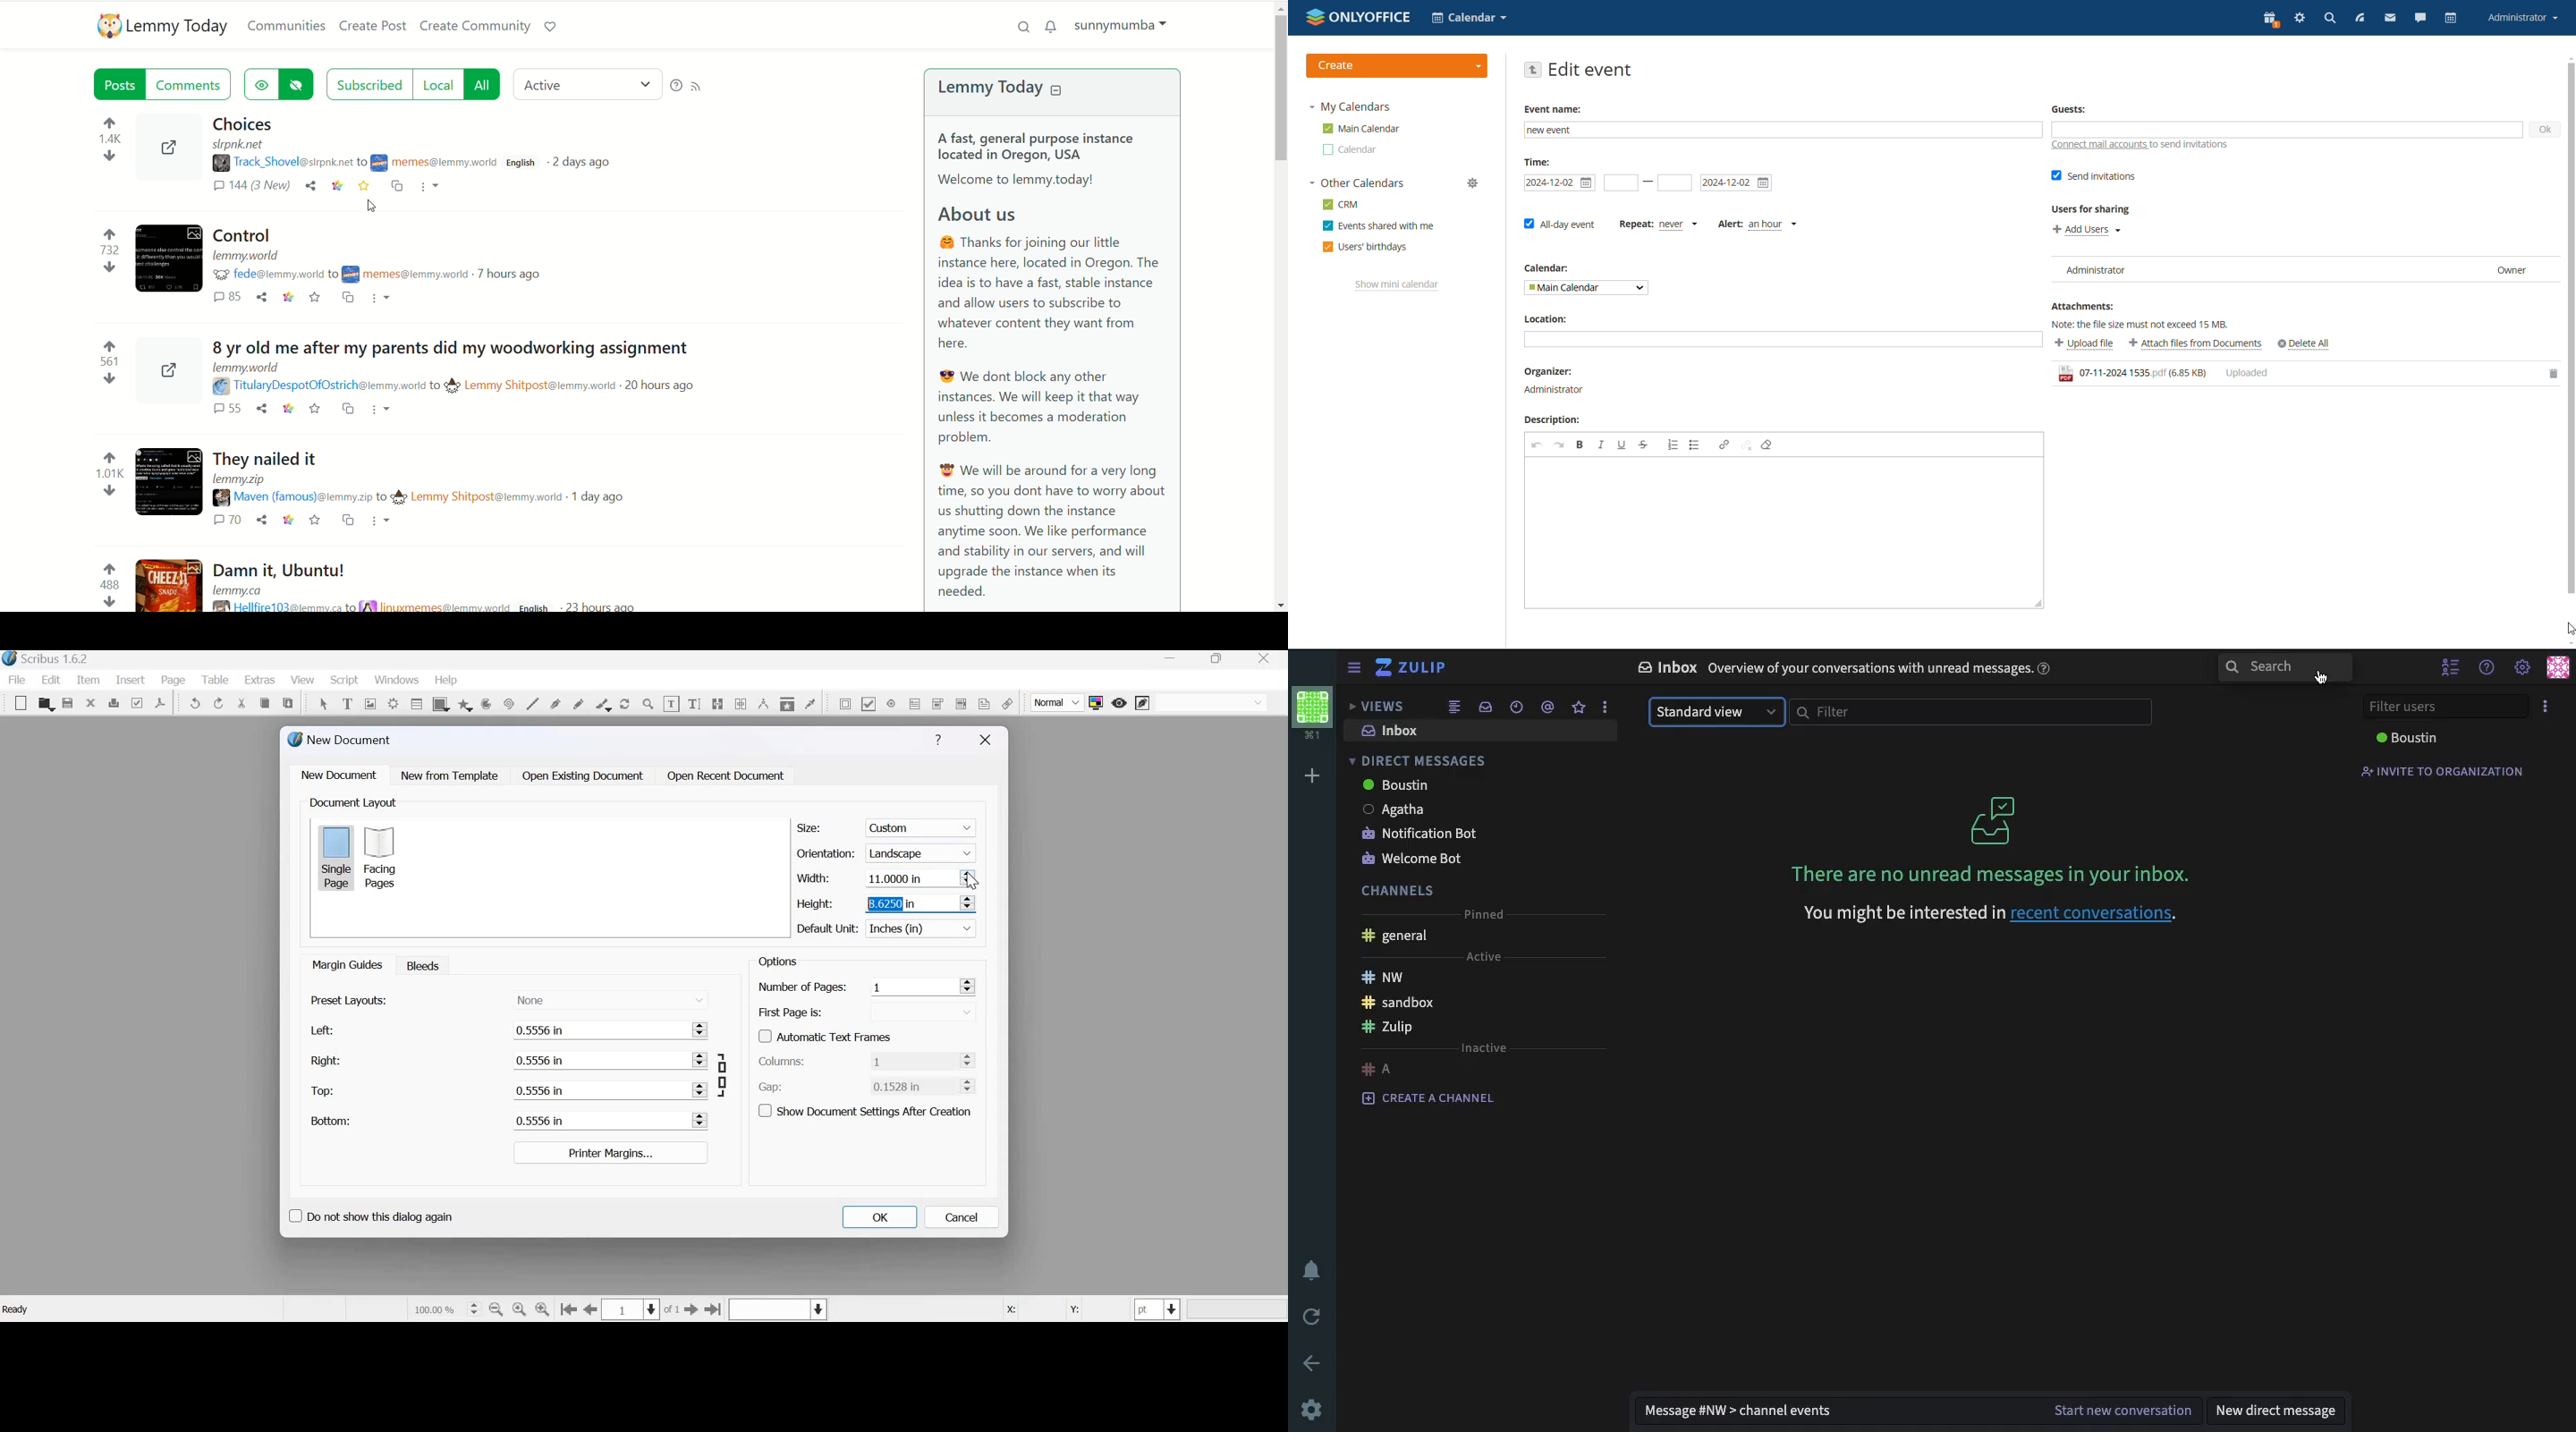  Describe the element at coordinates (865, 1110) in the screenshot. I see `Show document settings after creation` at that location.